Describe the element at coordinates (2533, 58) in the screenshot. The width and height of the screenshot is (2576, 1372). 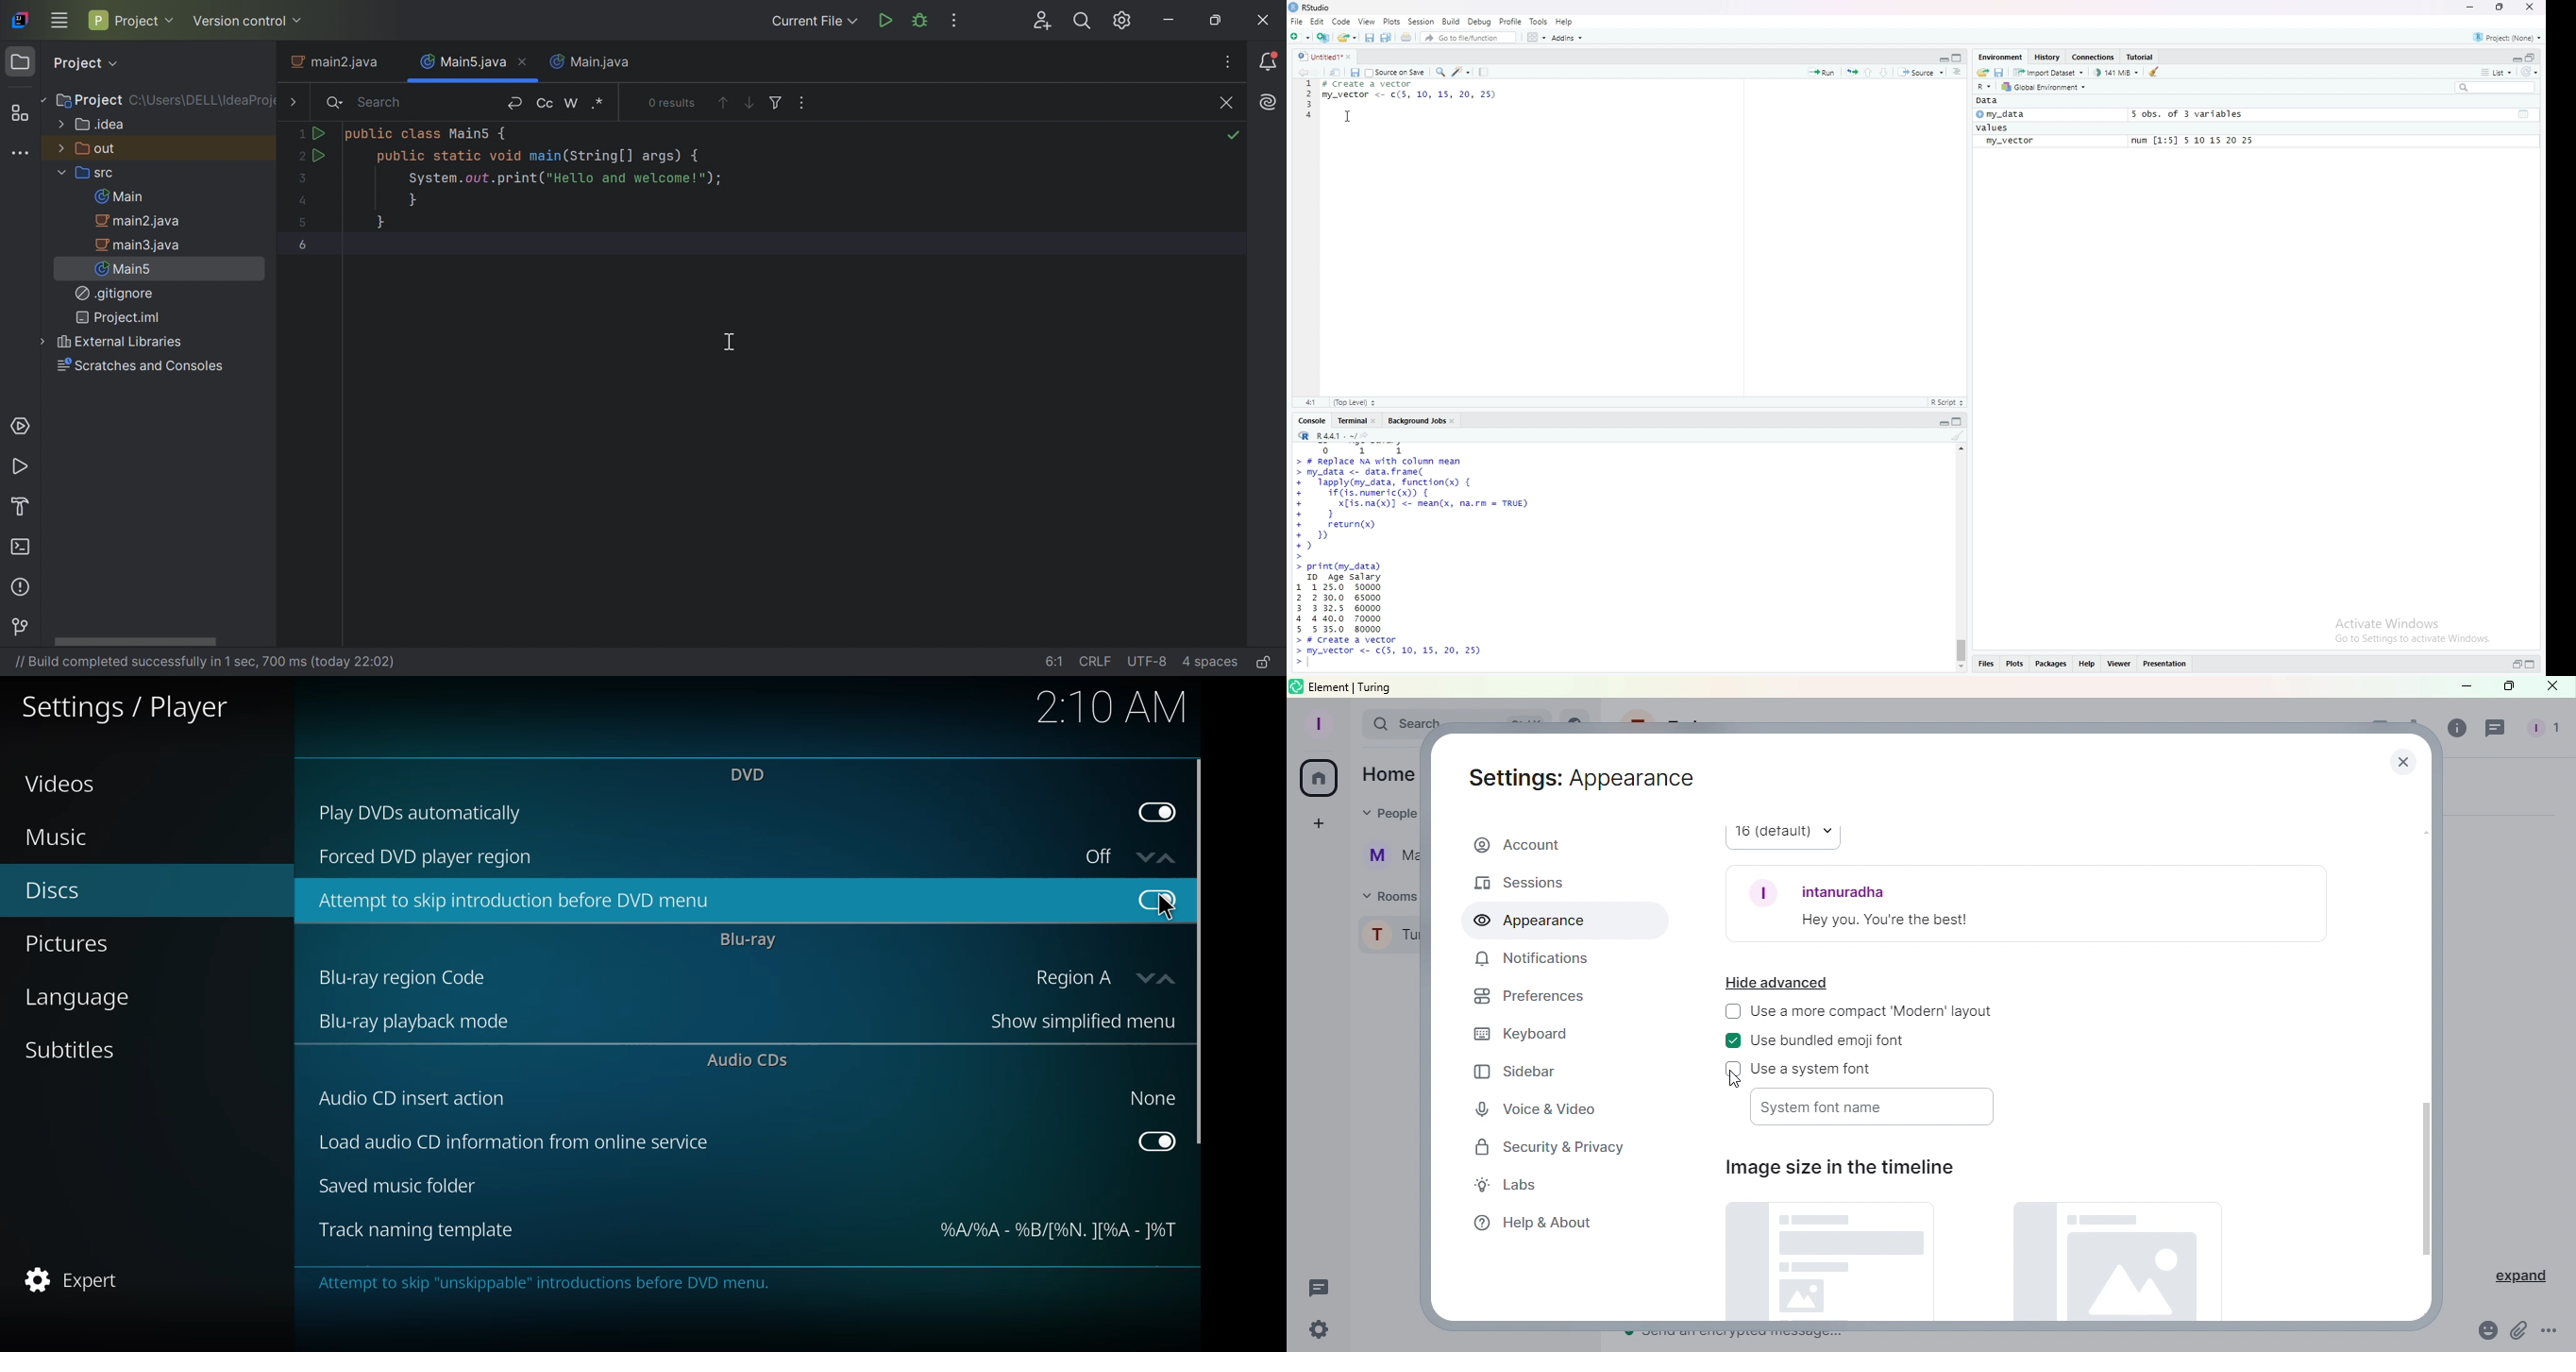
I see `collapse` at that location.